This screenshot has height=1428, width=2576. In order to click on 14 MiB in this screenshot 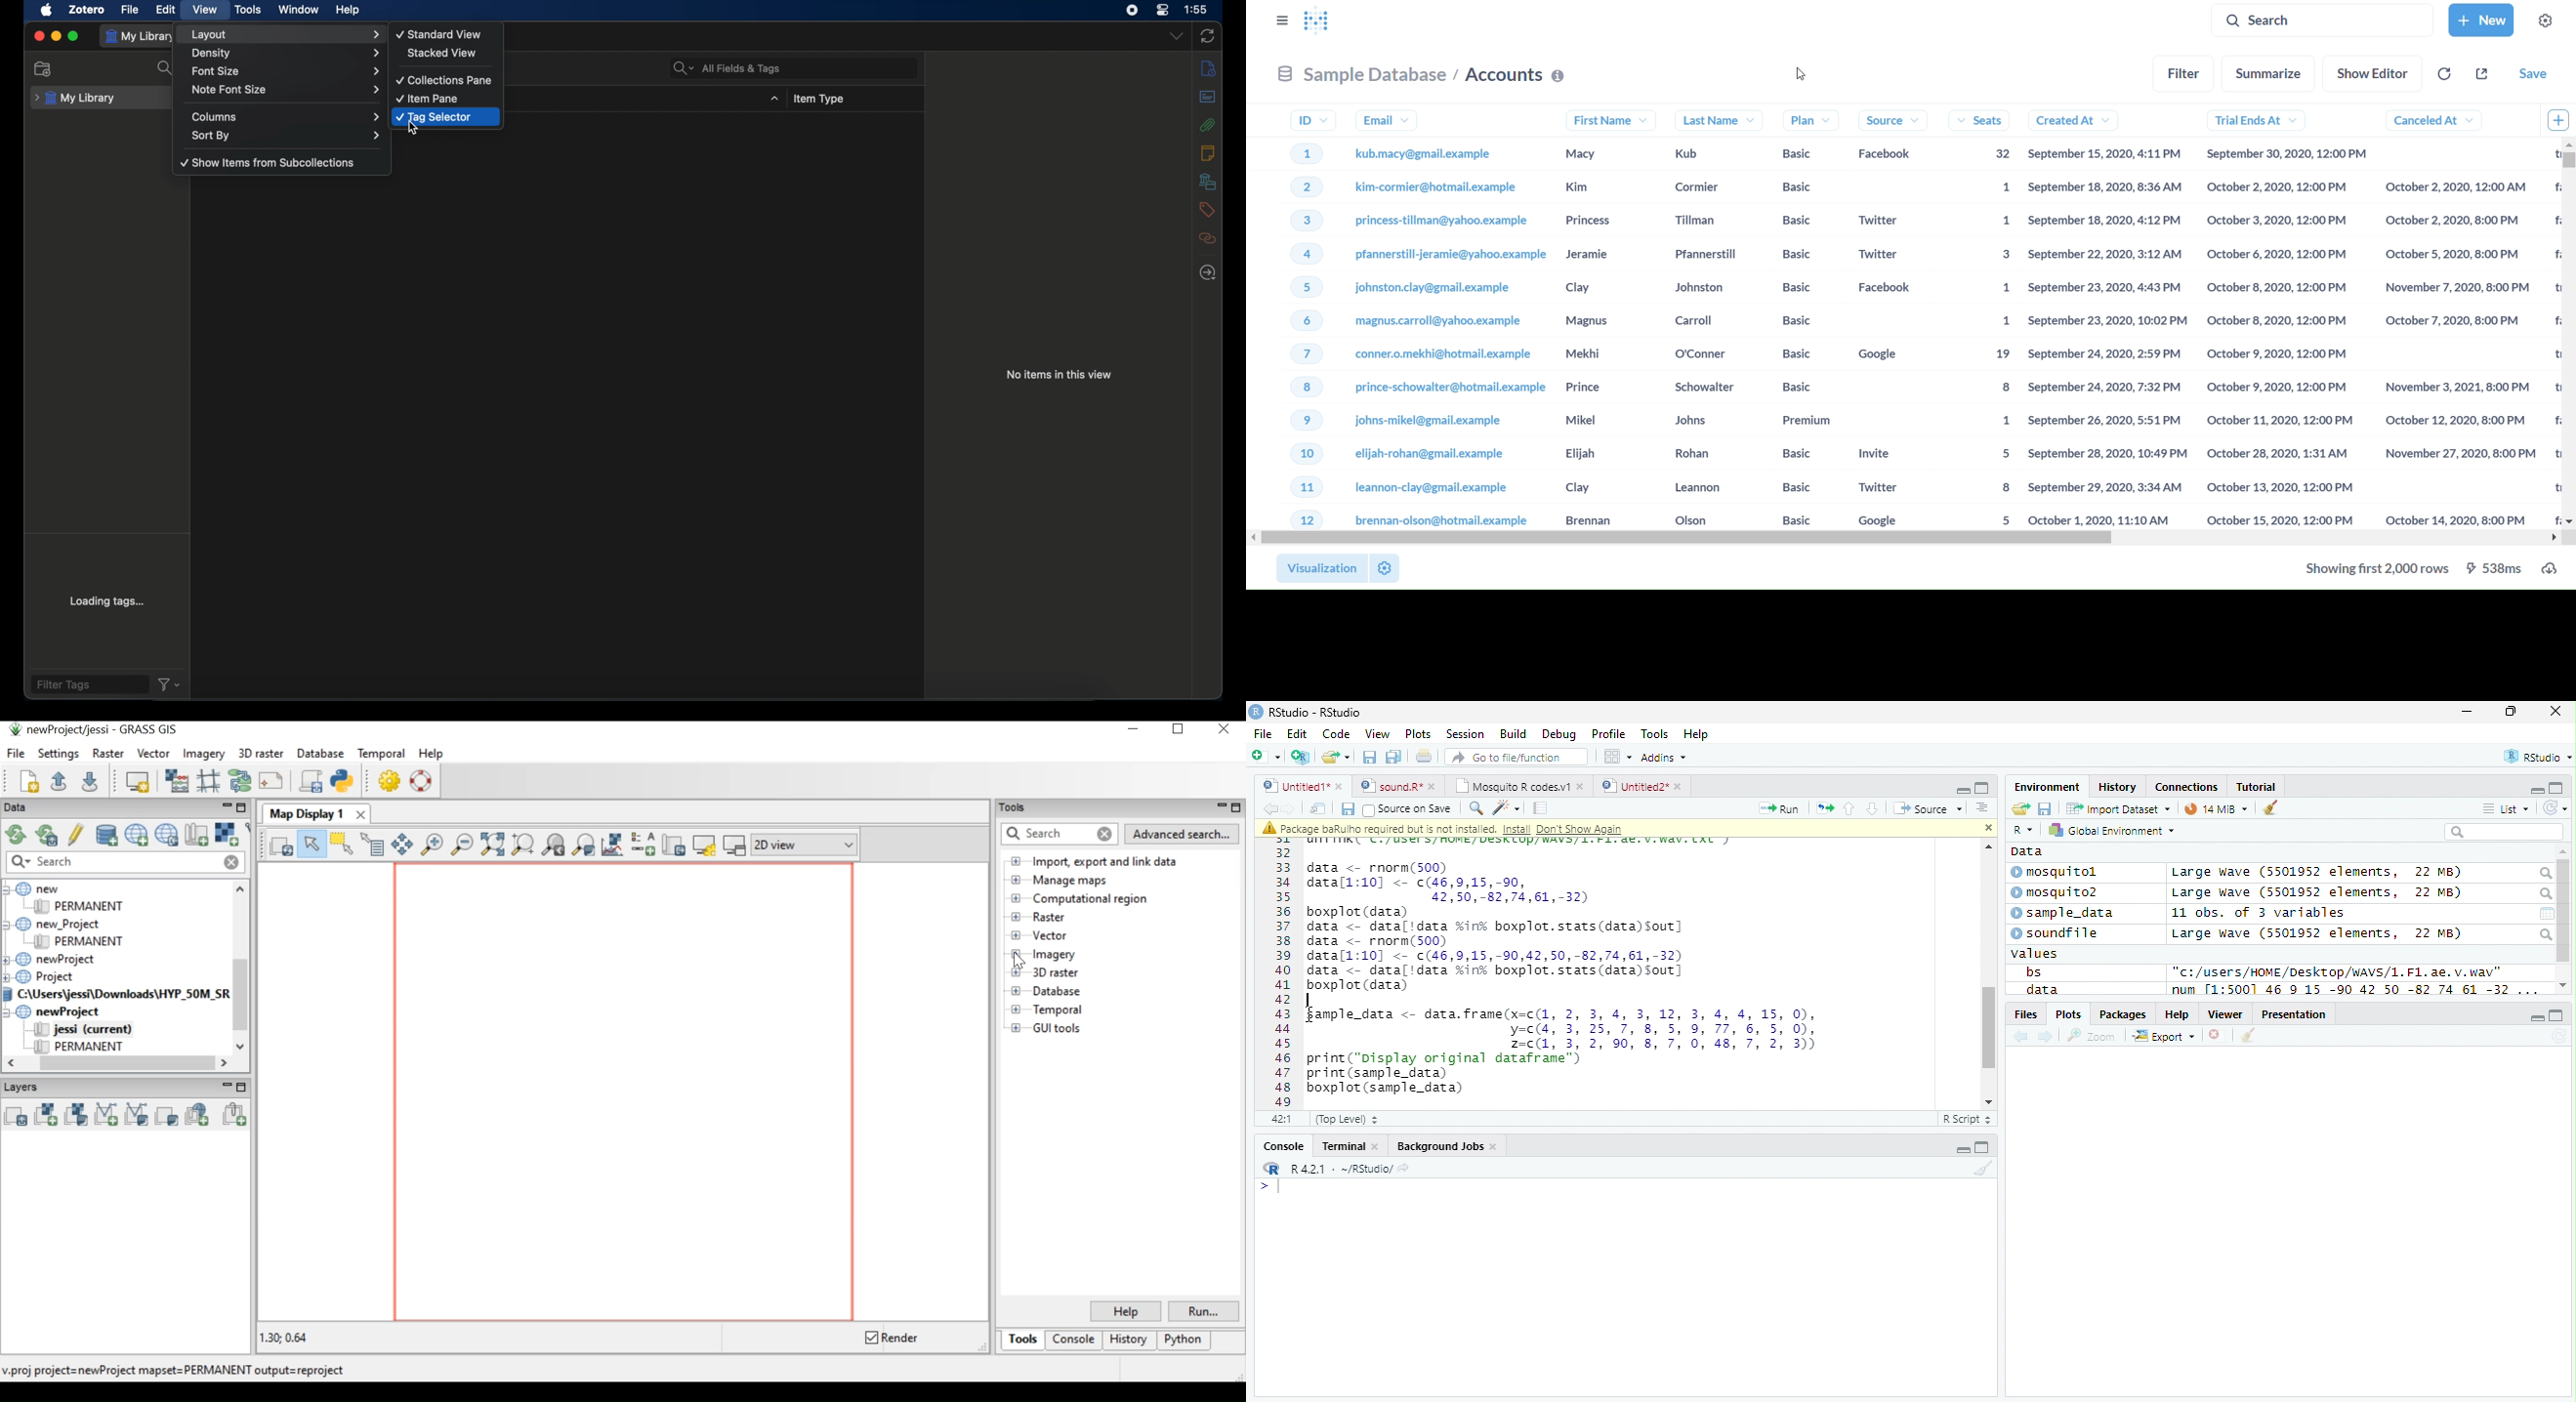, I will do `click(2216, 808)`.